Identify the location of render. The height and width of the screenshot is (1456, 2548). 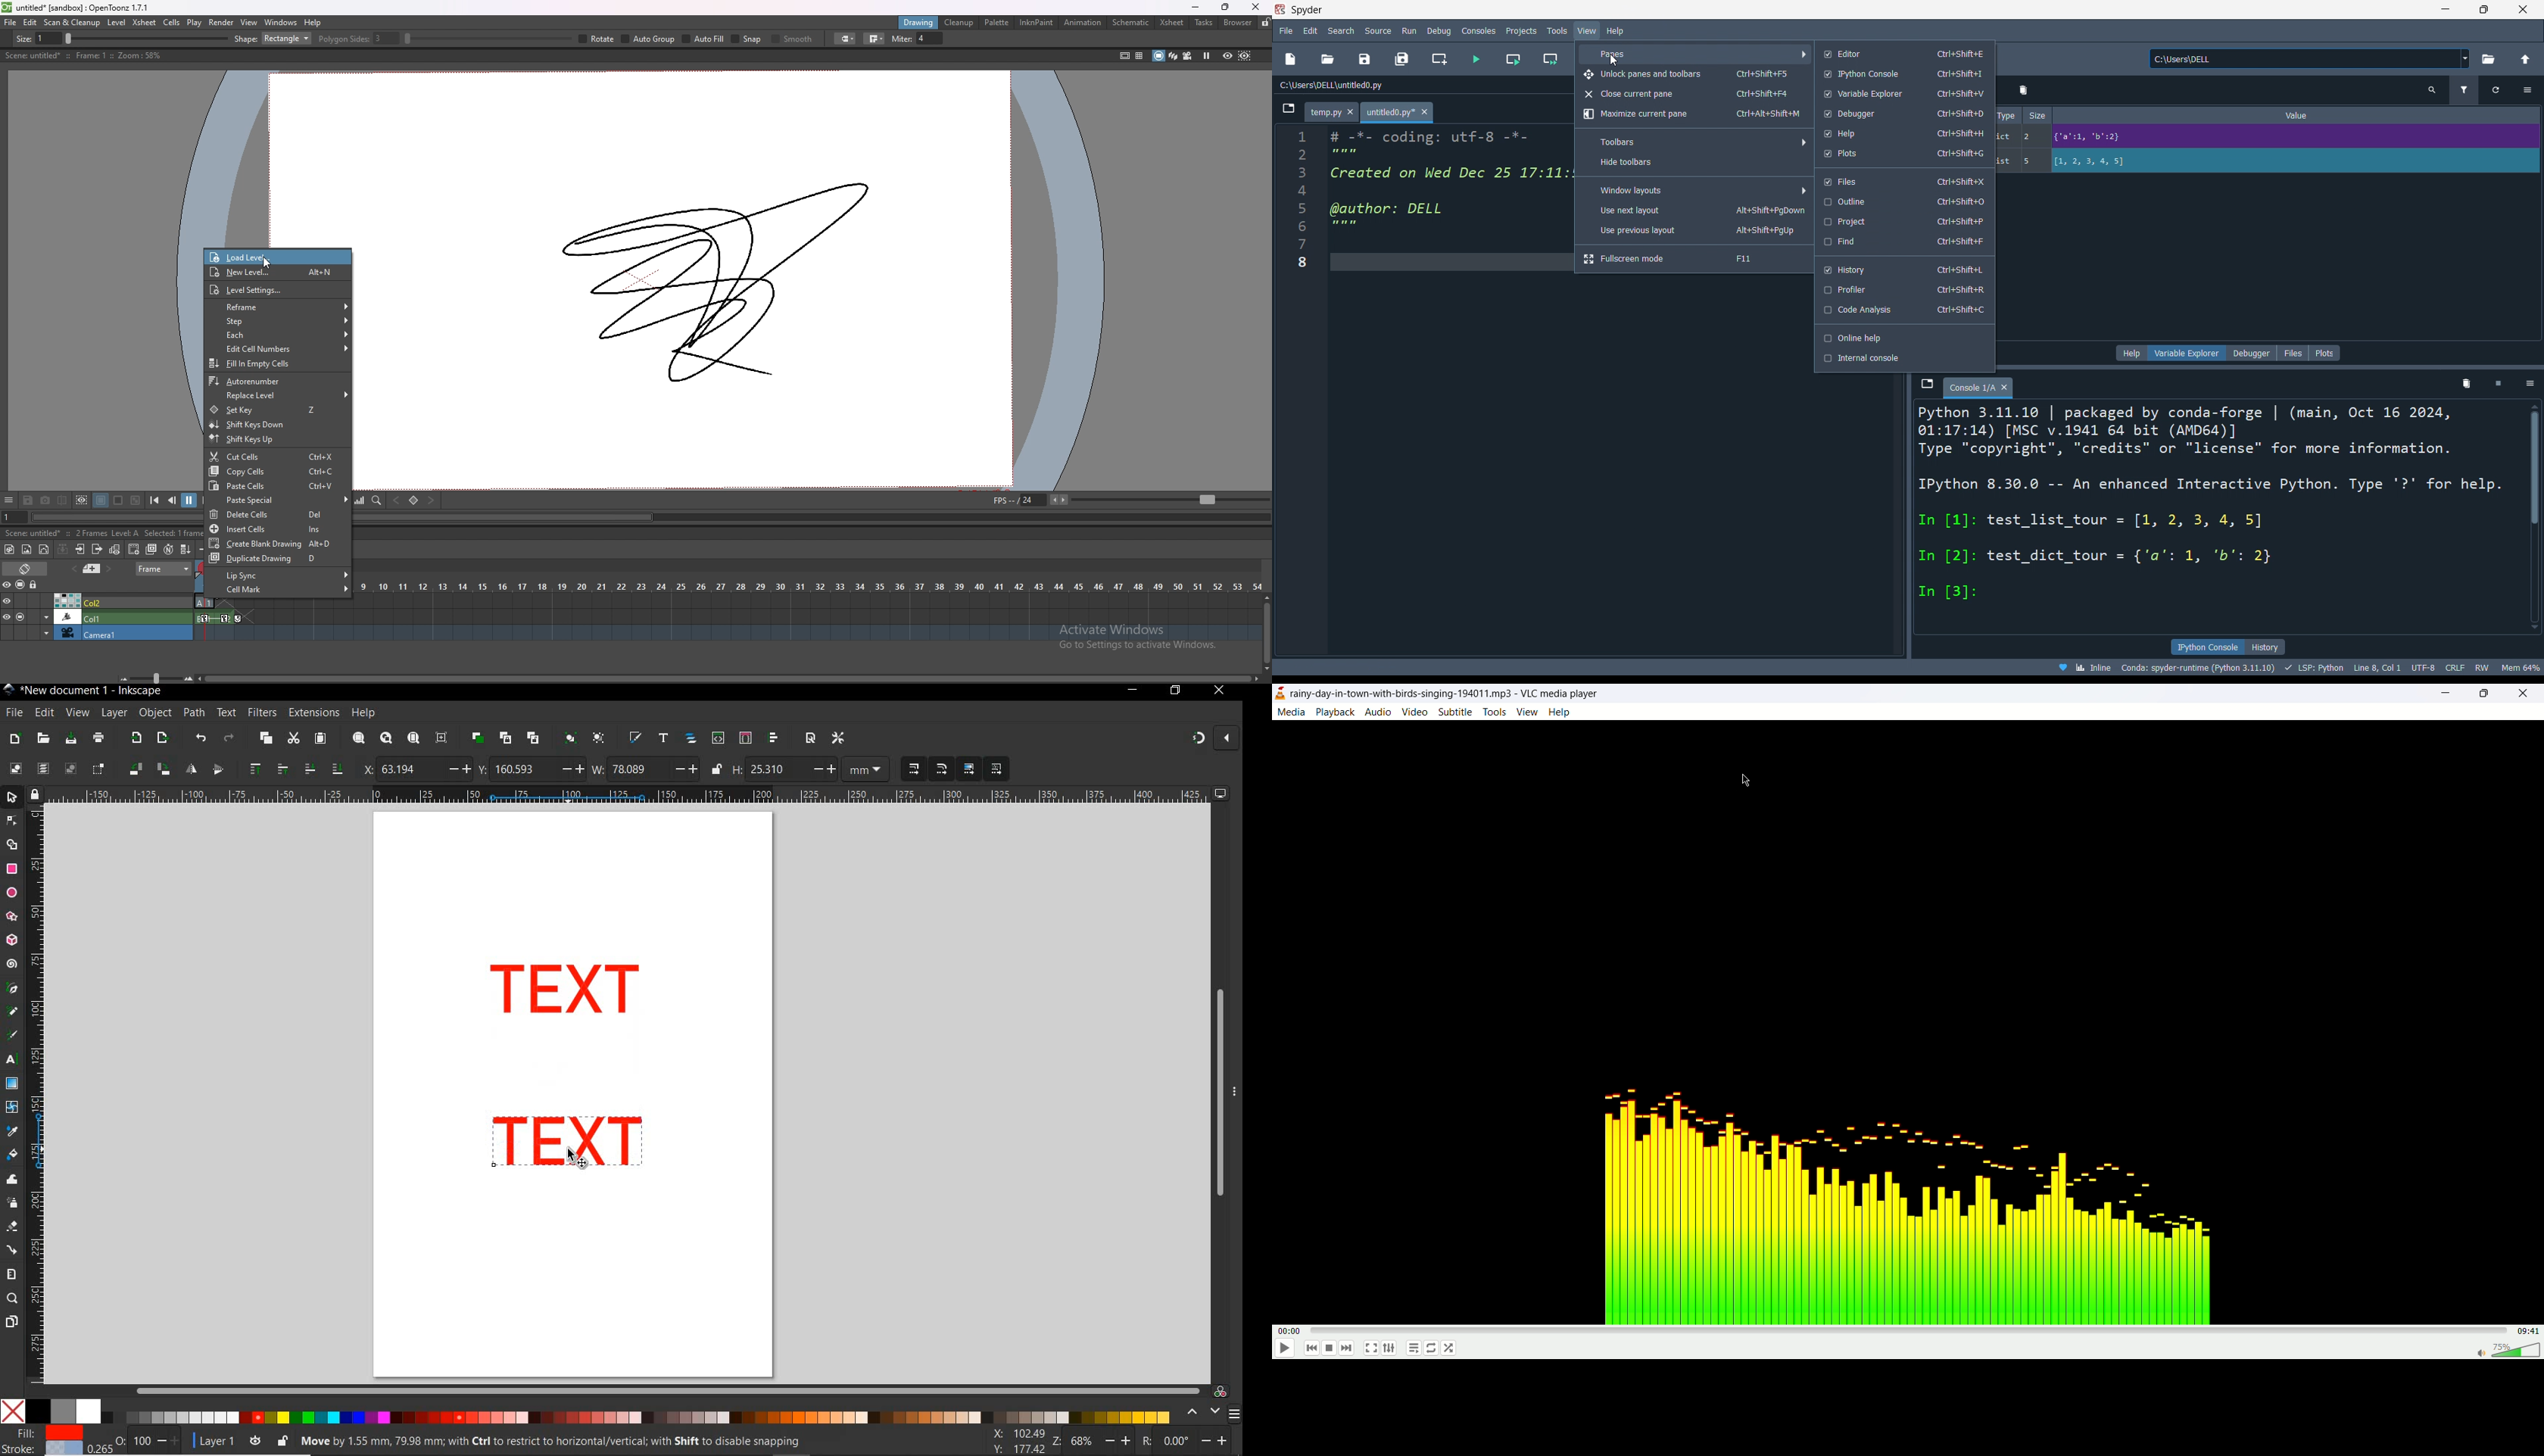
(222, 23).